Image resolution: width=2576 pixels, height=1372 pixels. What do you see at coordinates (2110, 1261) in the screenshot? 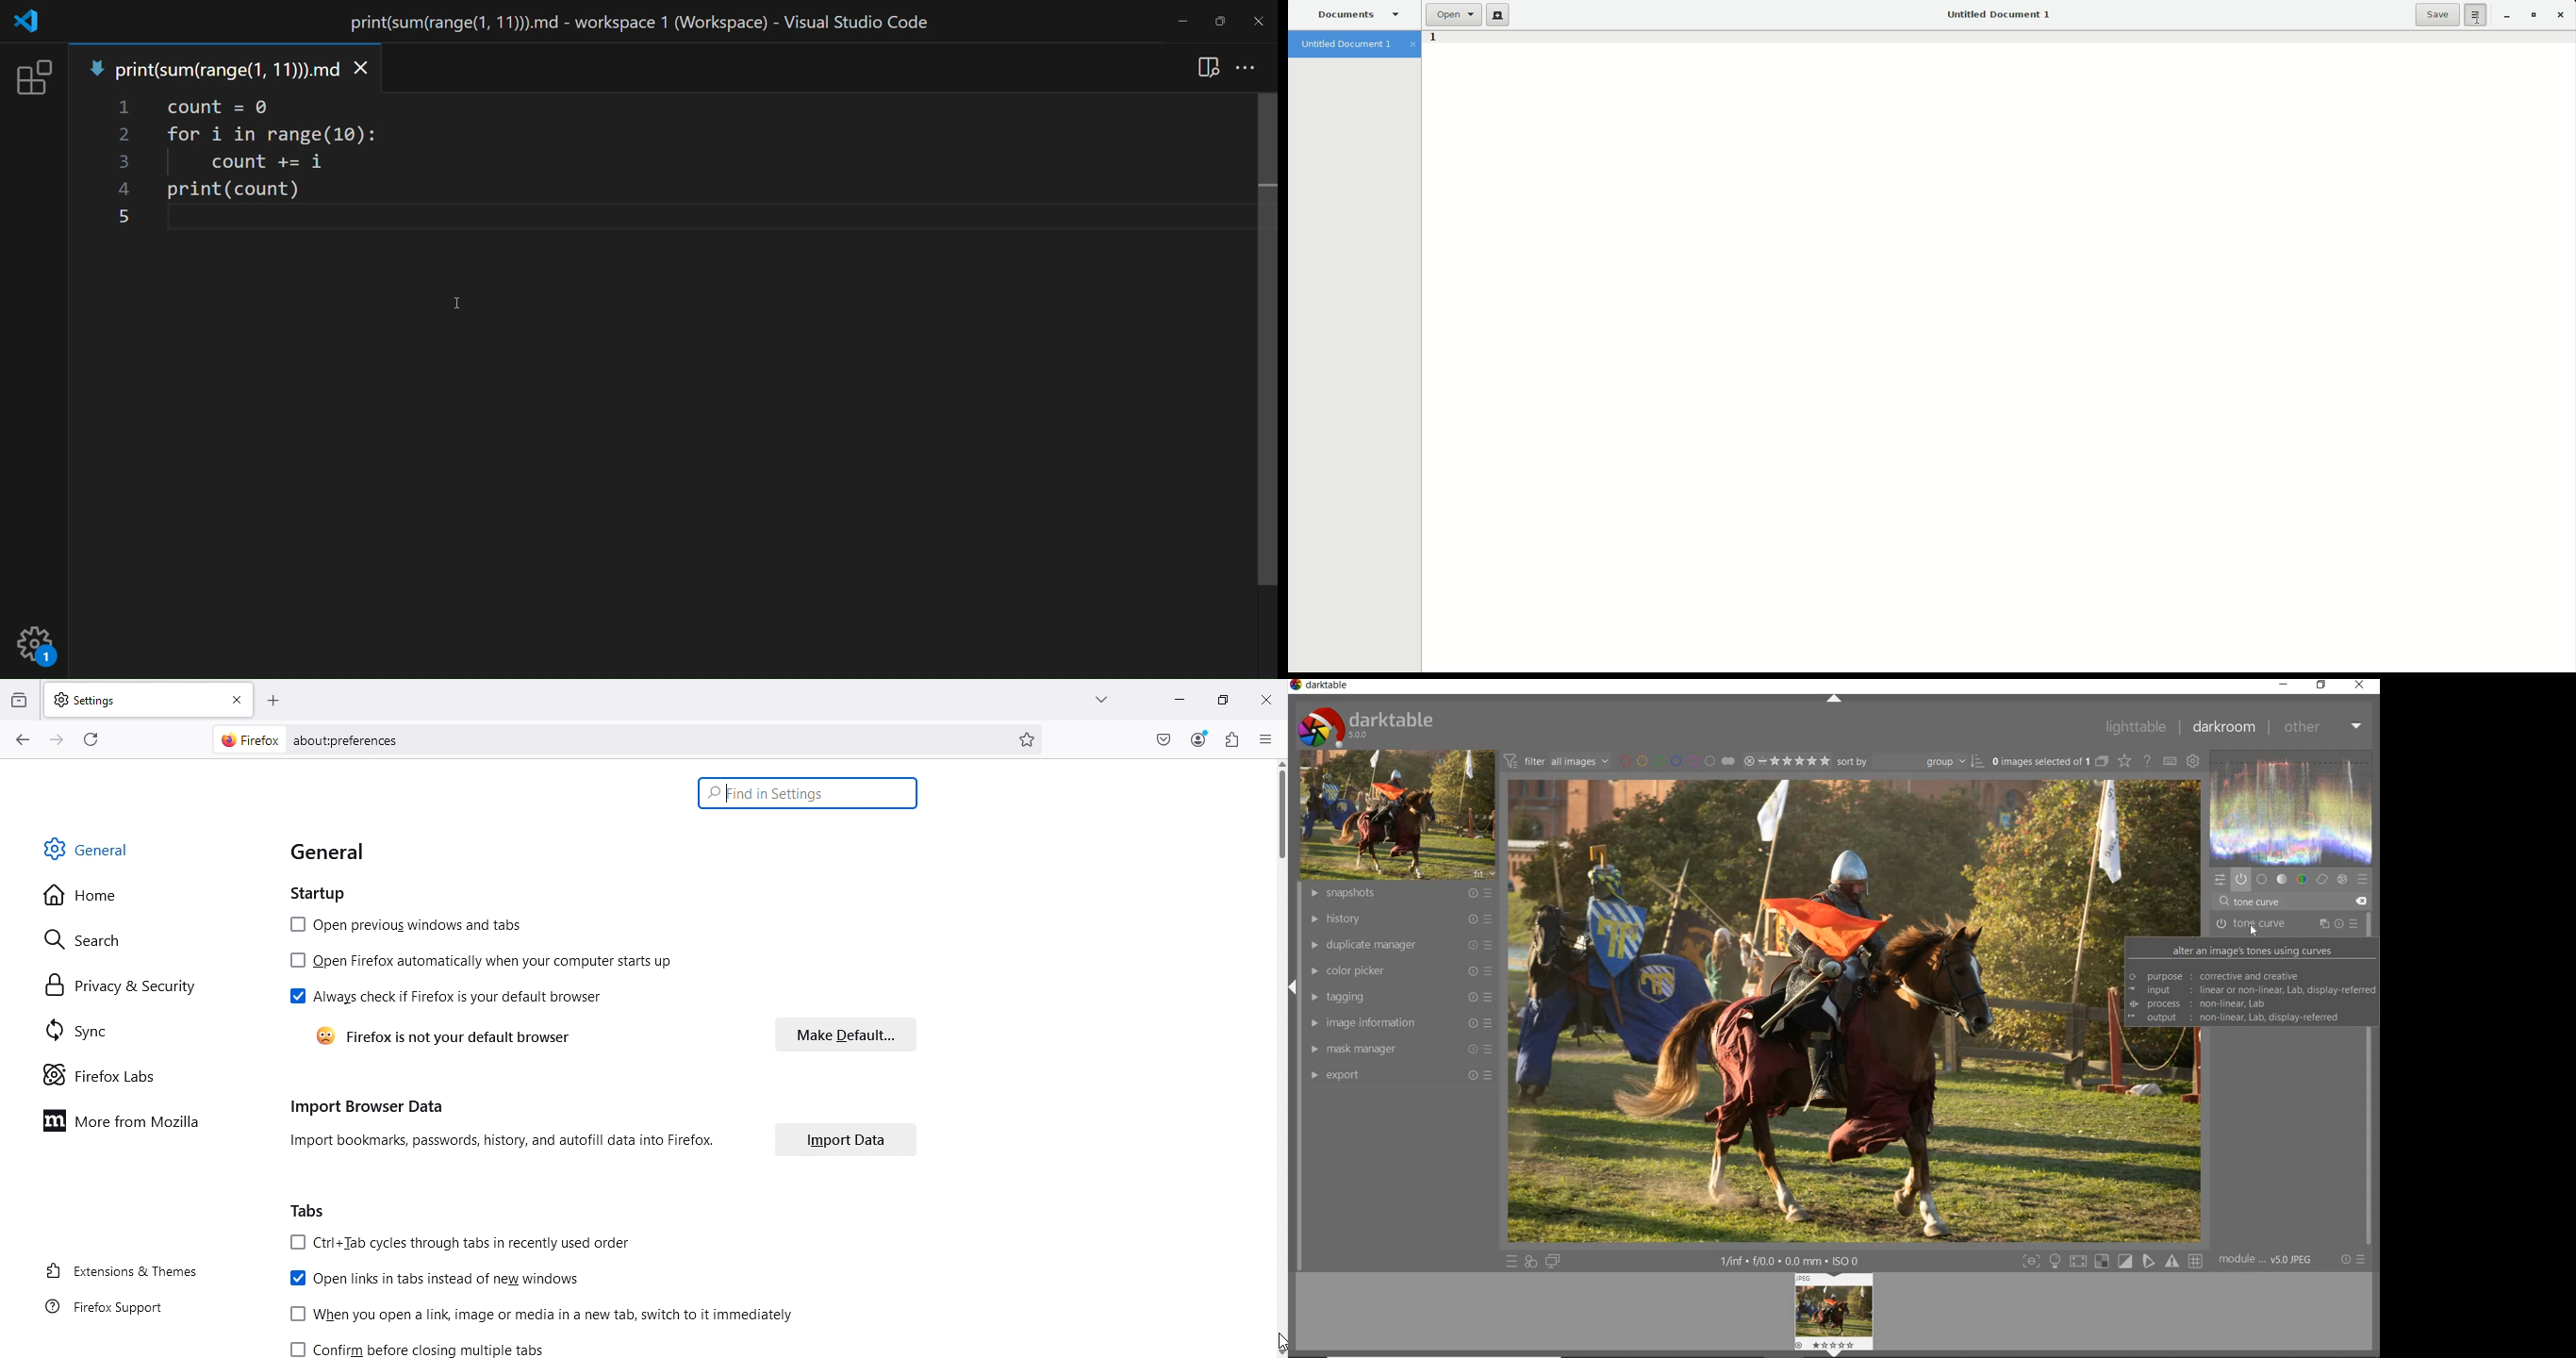
I see `toggle modes` at bounding box center [2110, 1261].